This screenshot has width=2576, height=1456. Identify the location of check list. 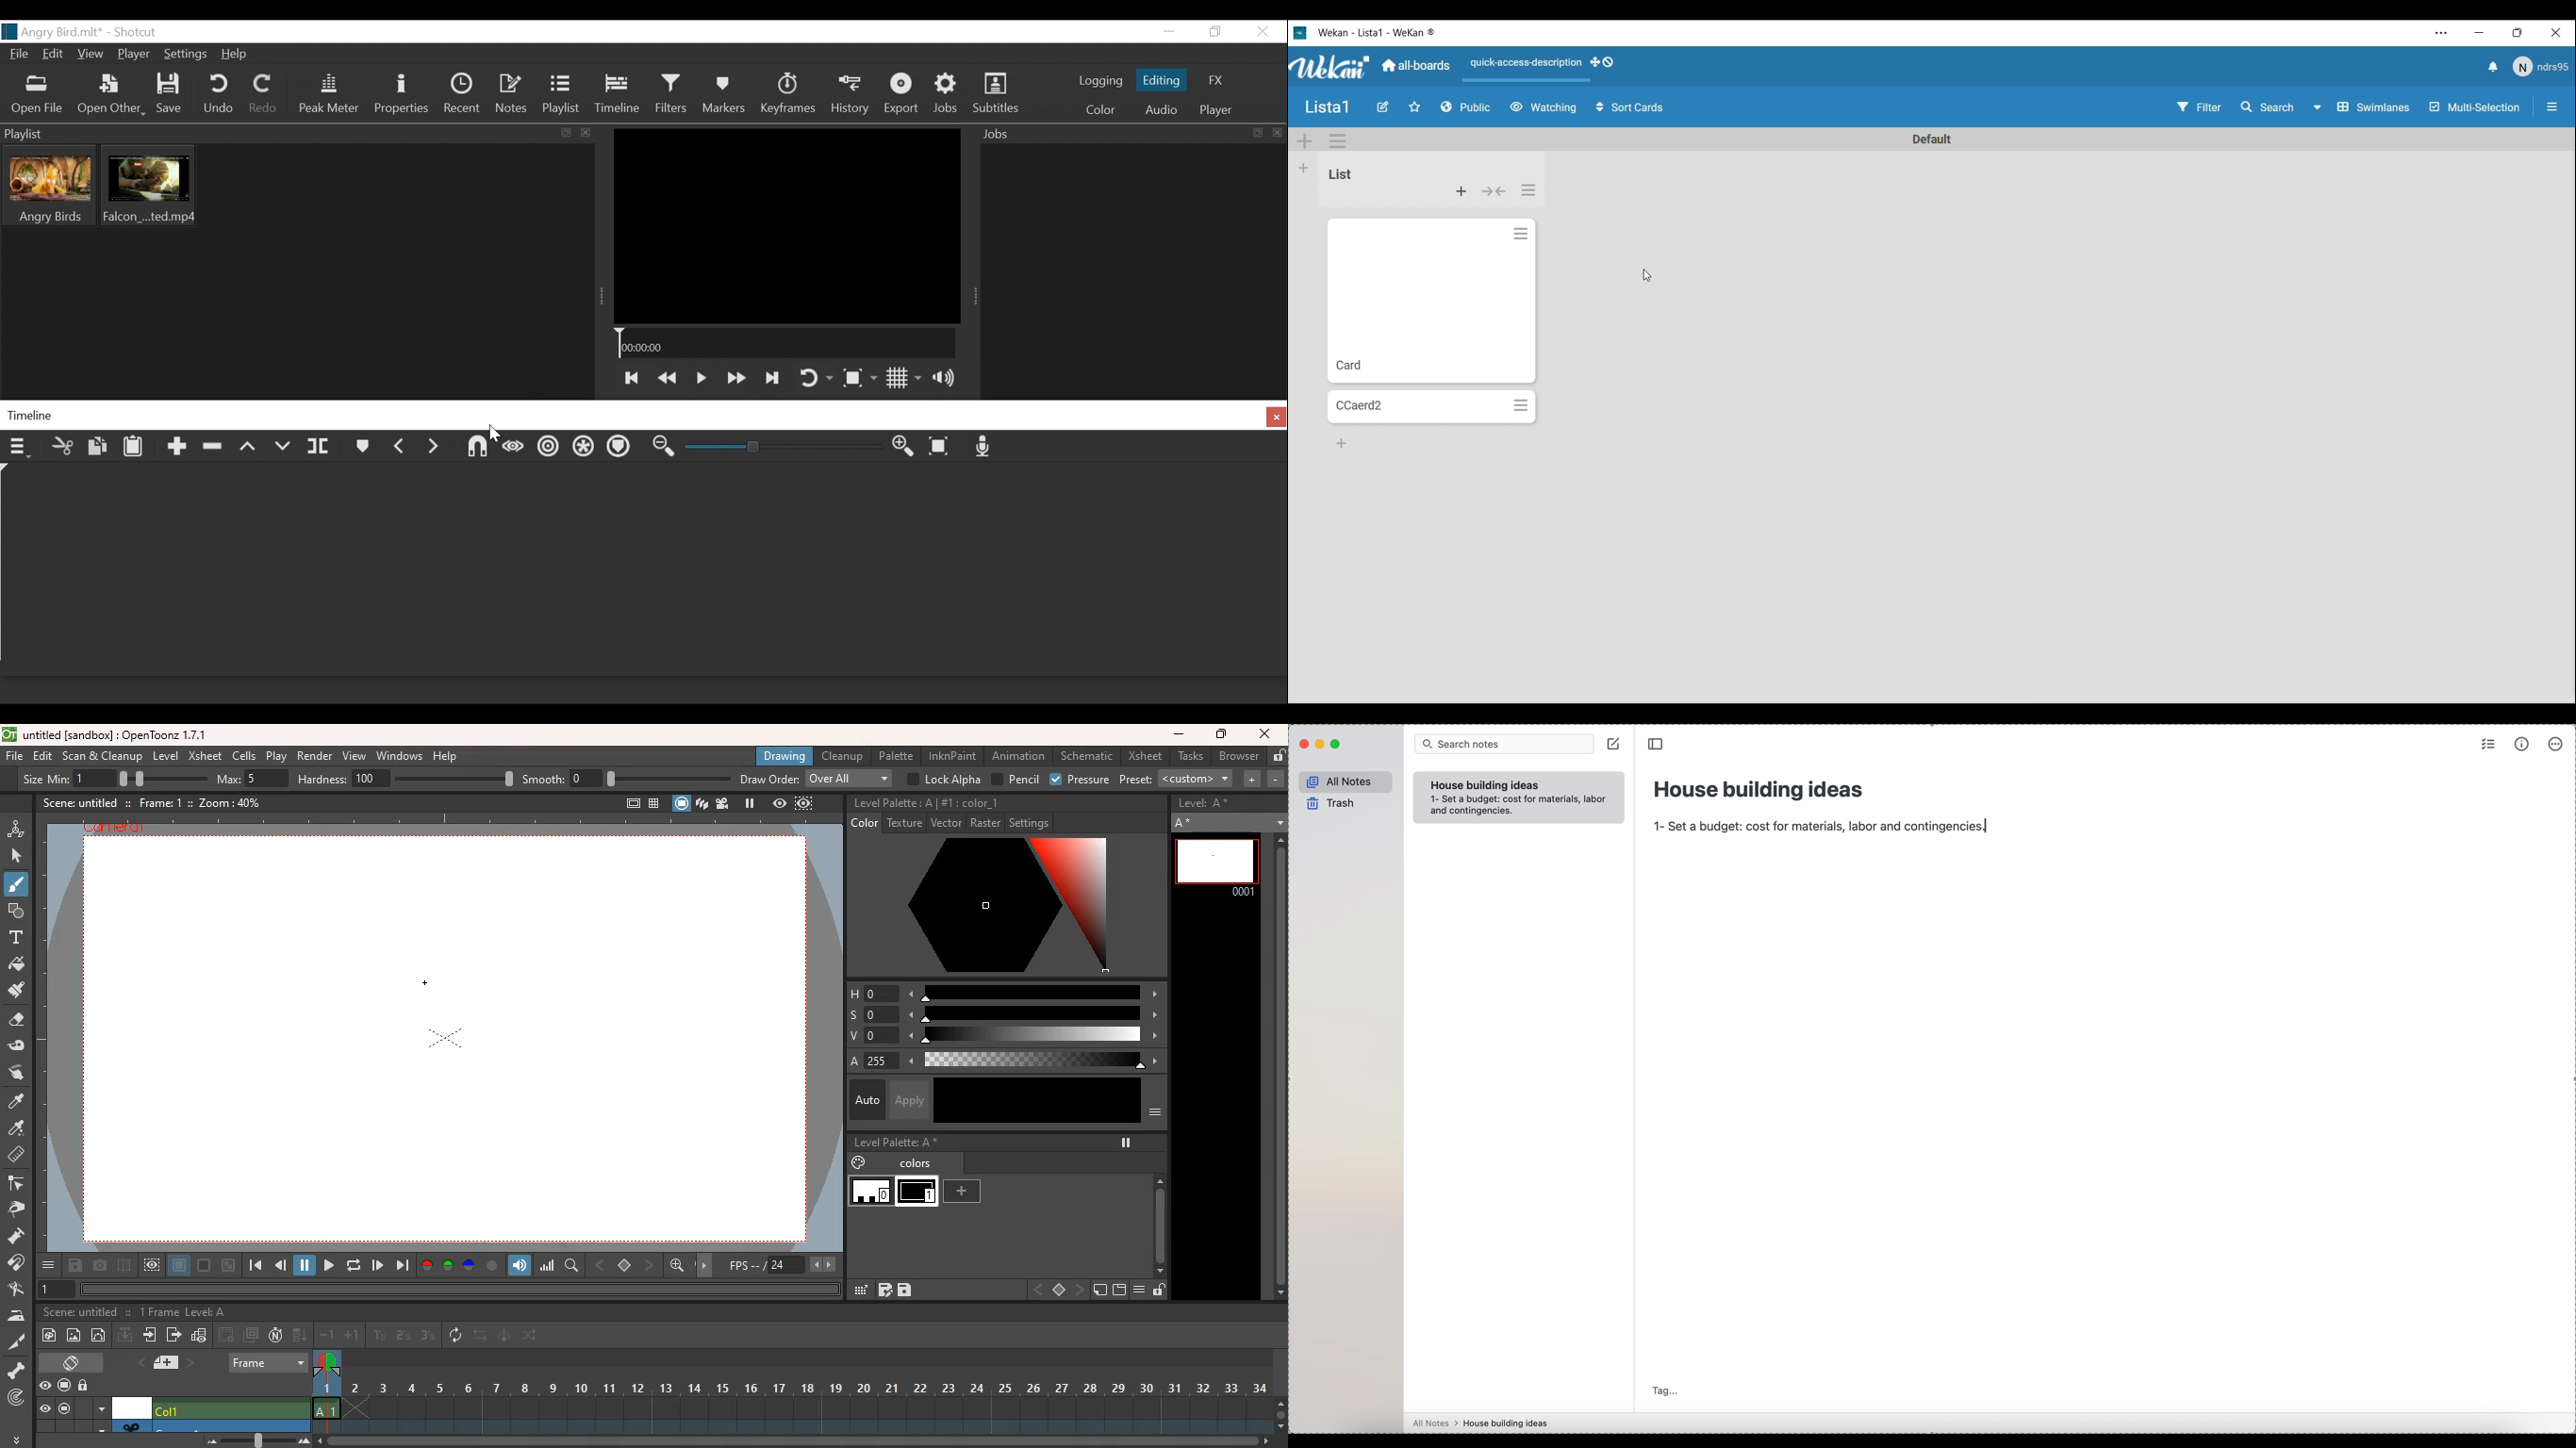
(2487, 745).